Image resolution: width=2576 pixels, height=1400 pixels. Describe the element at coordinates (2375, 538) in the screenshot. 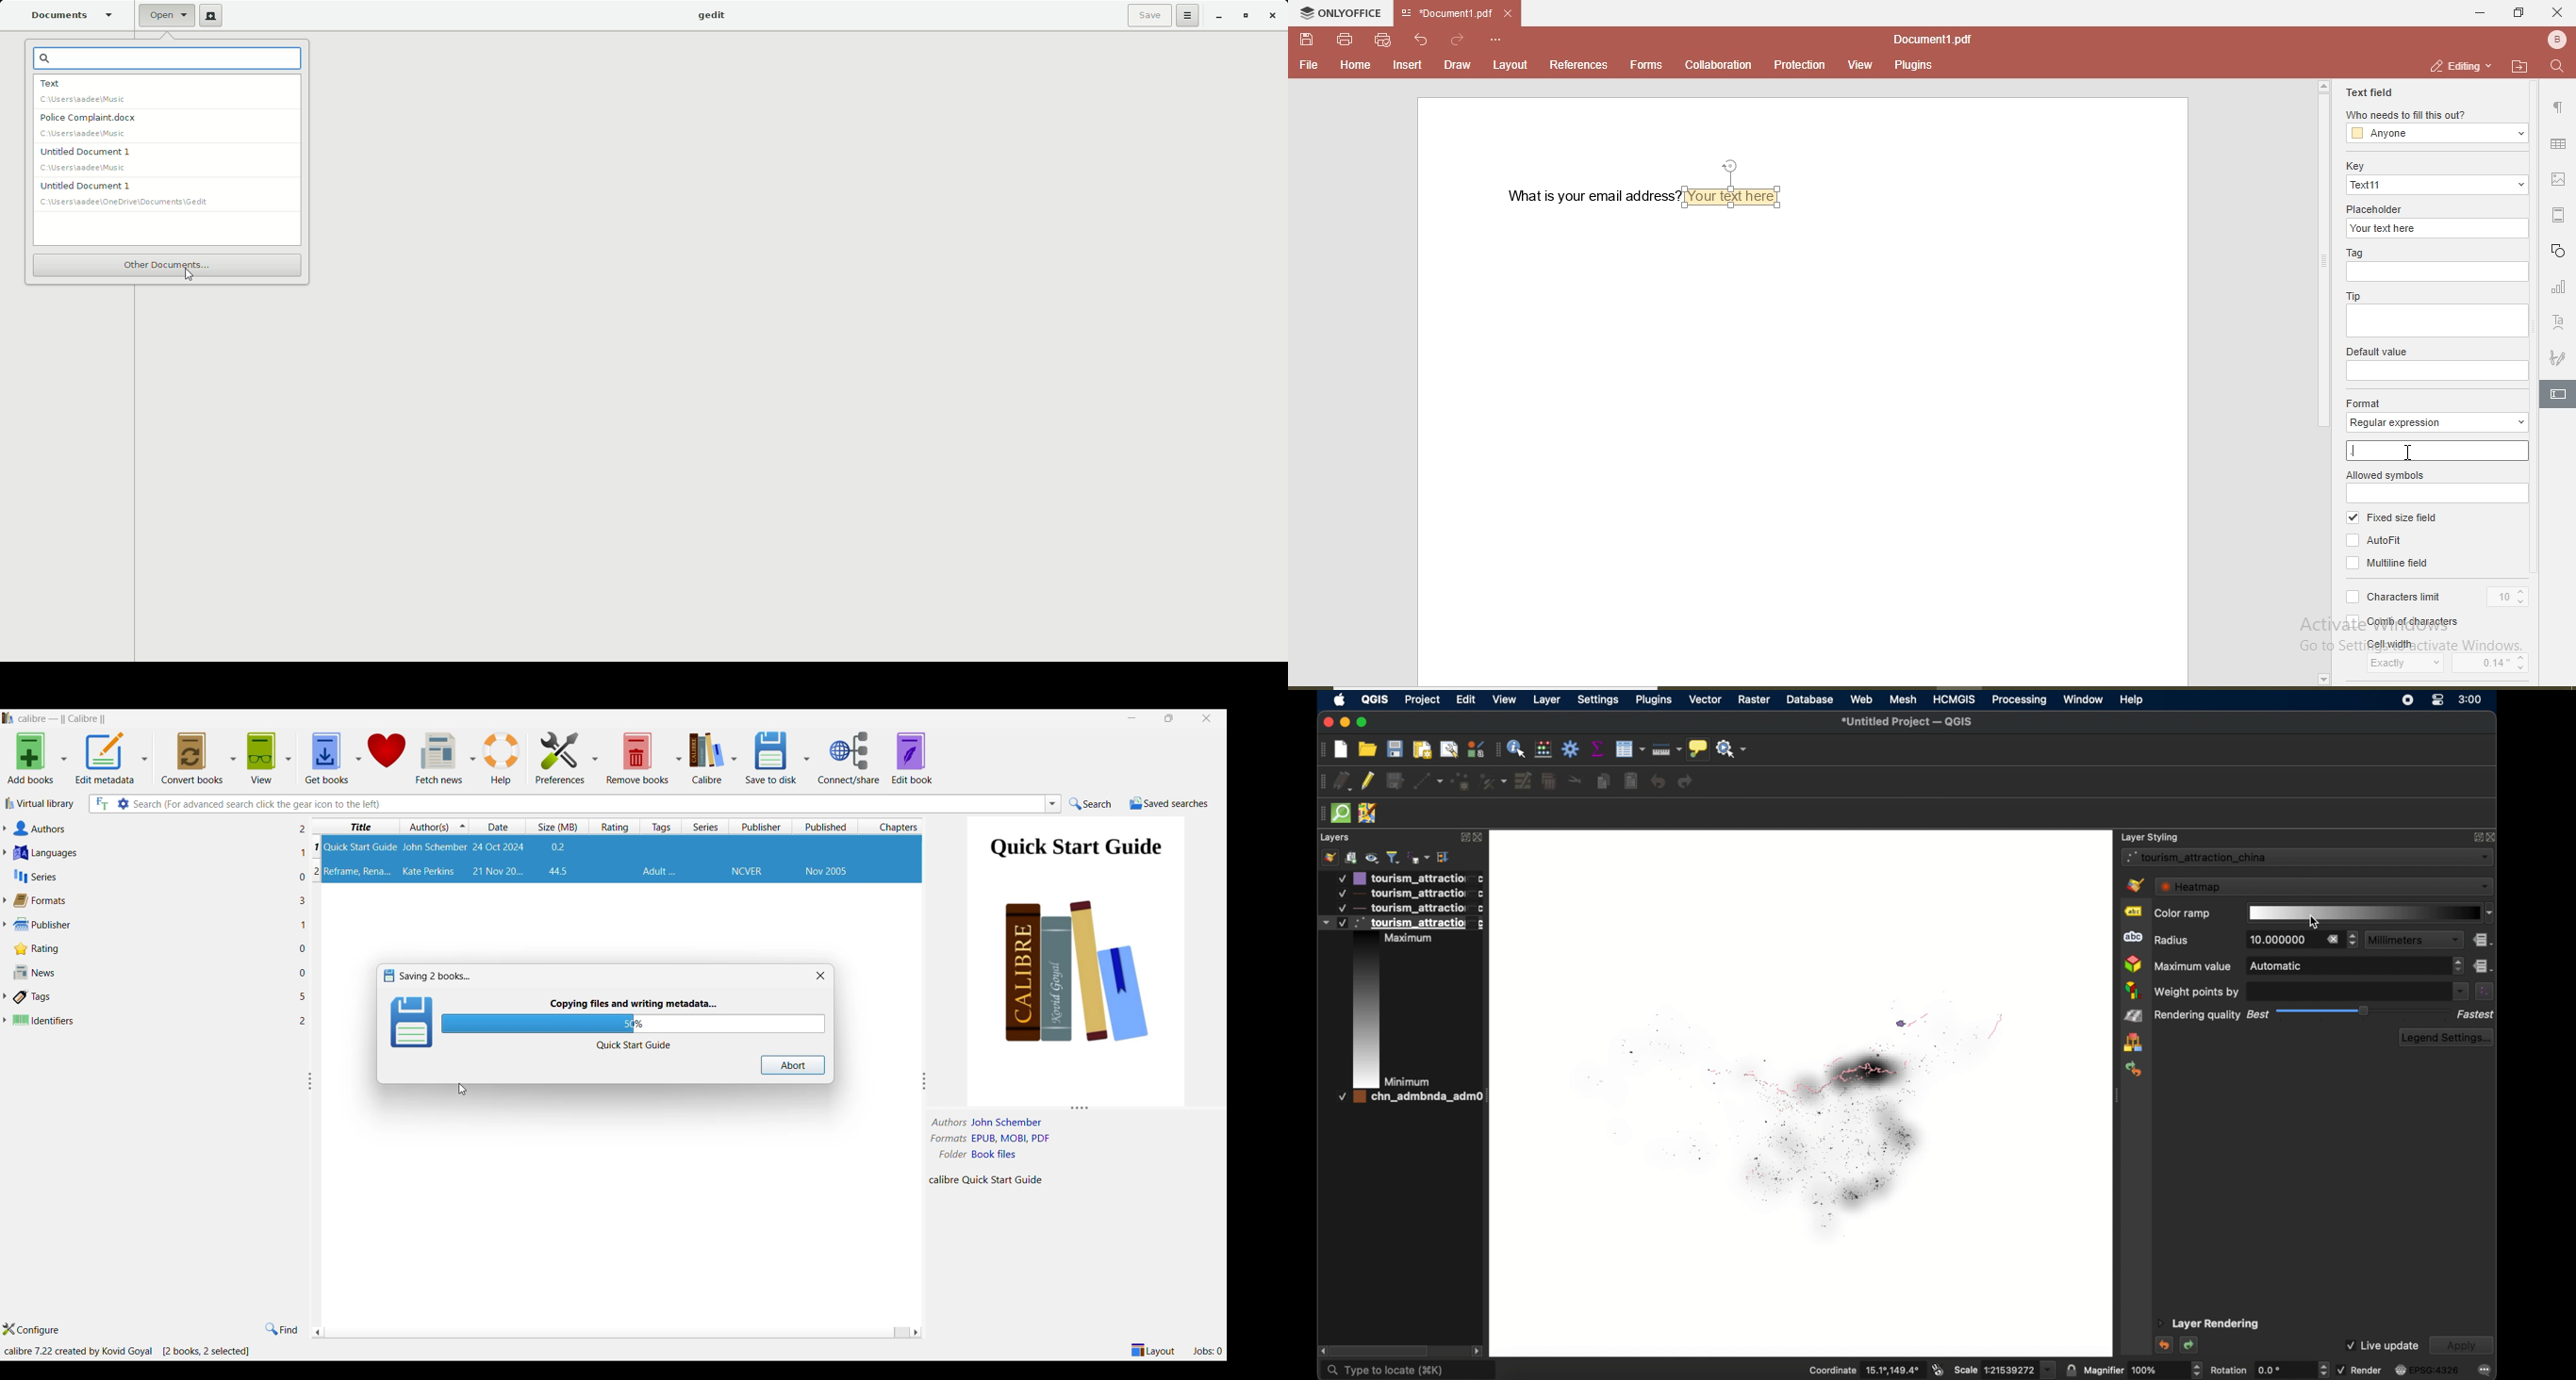

I see `Autofit` at that location.